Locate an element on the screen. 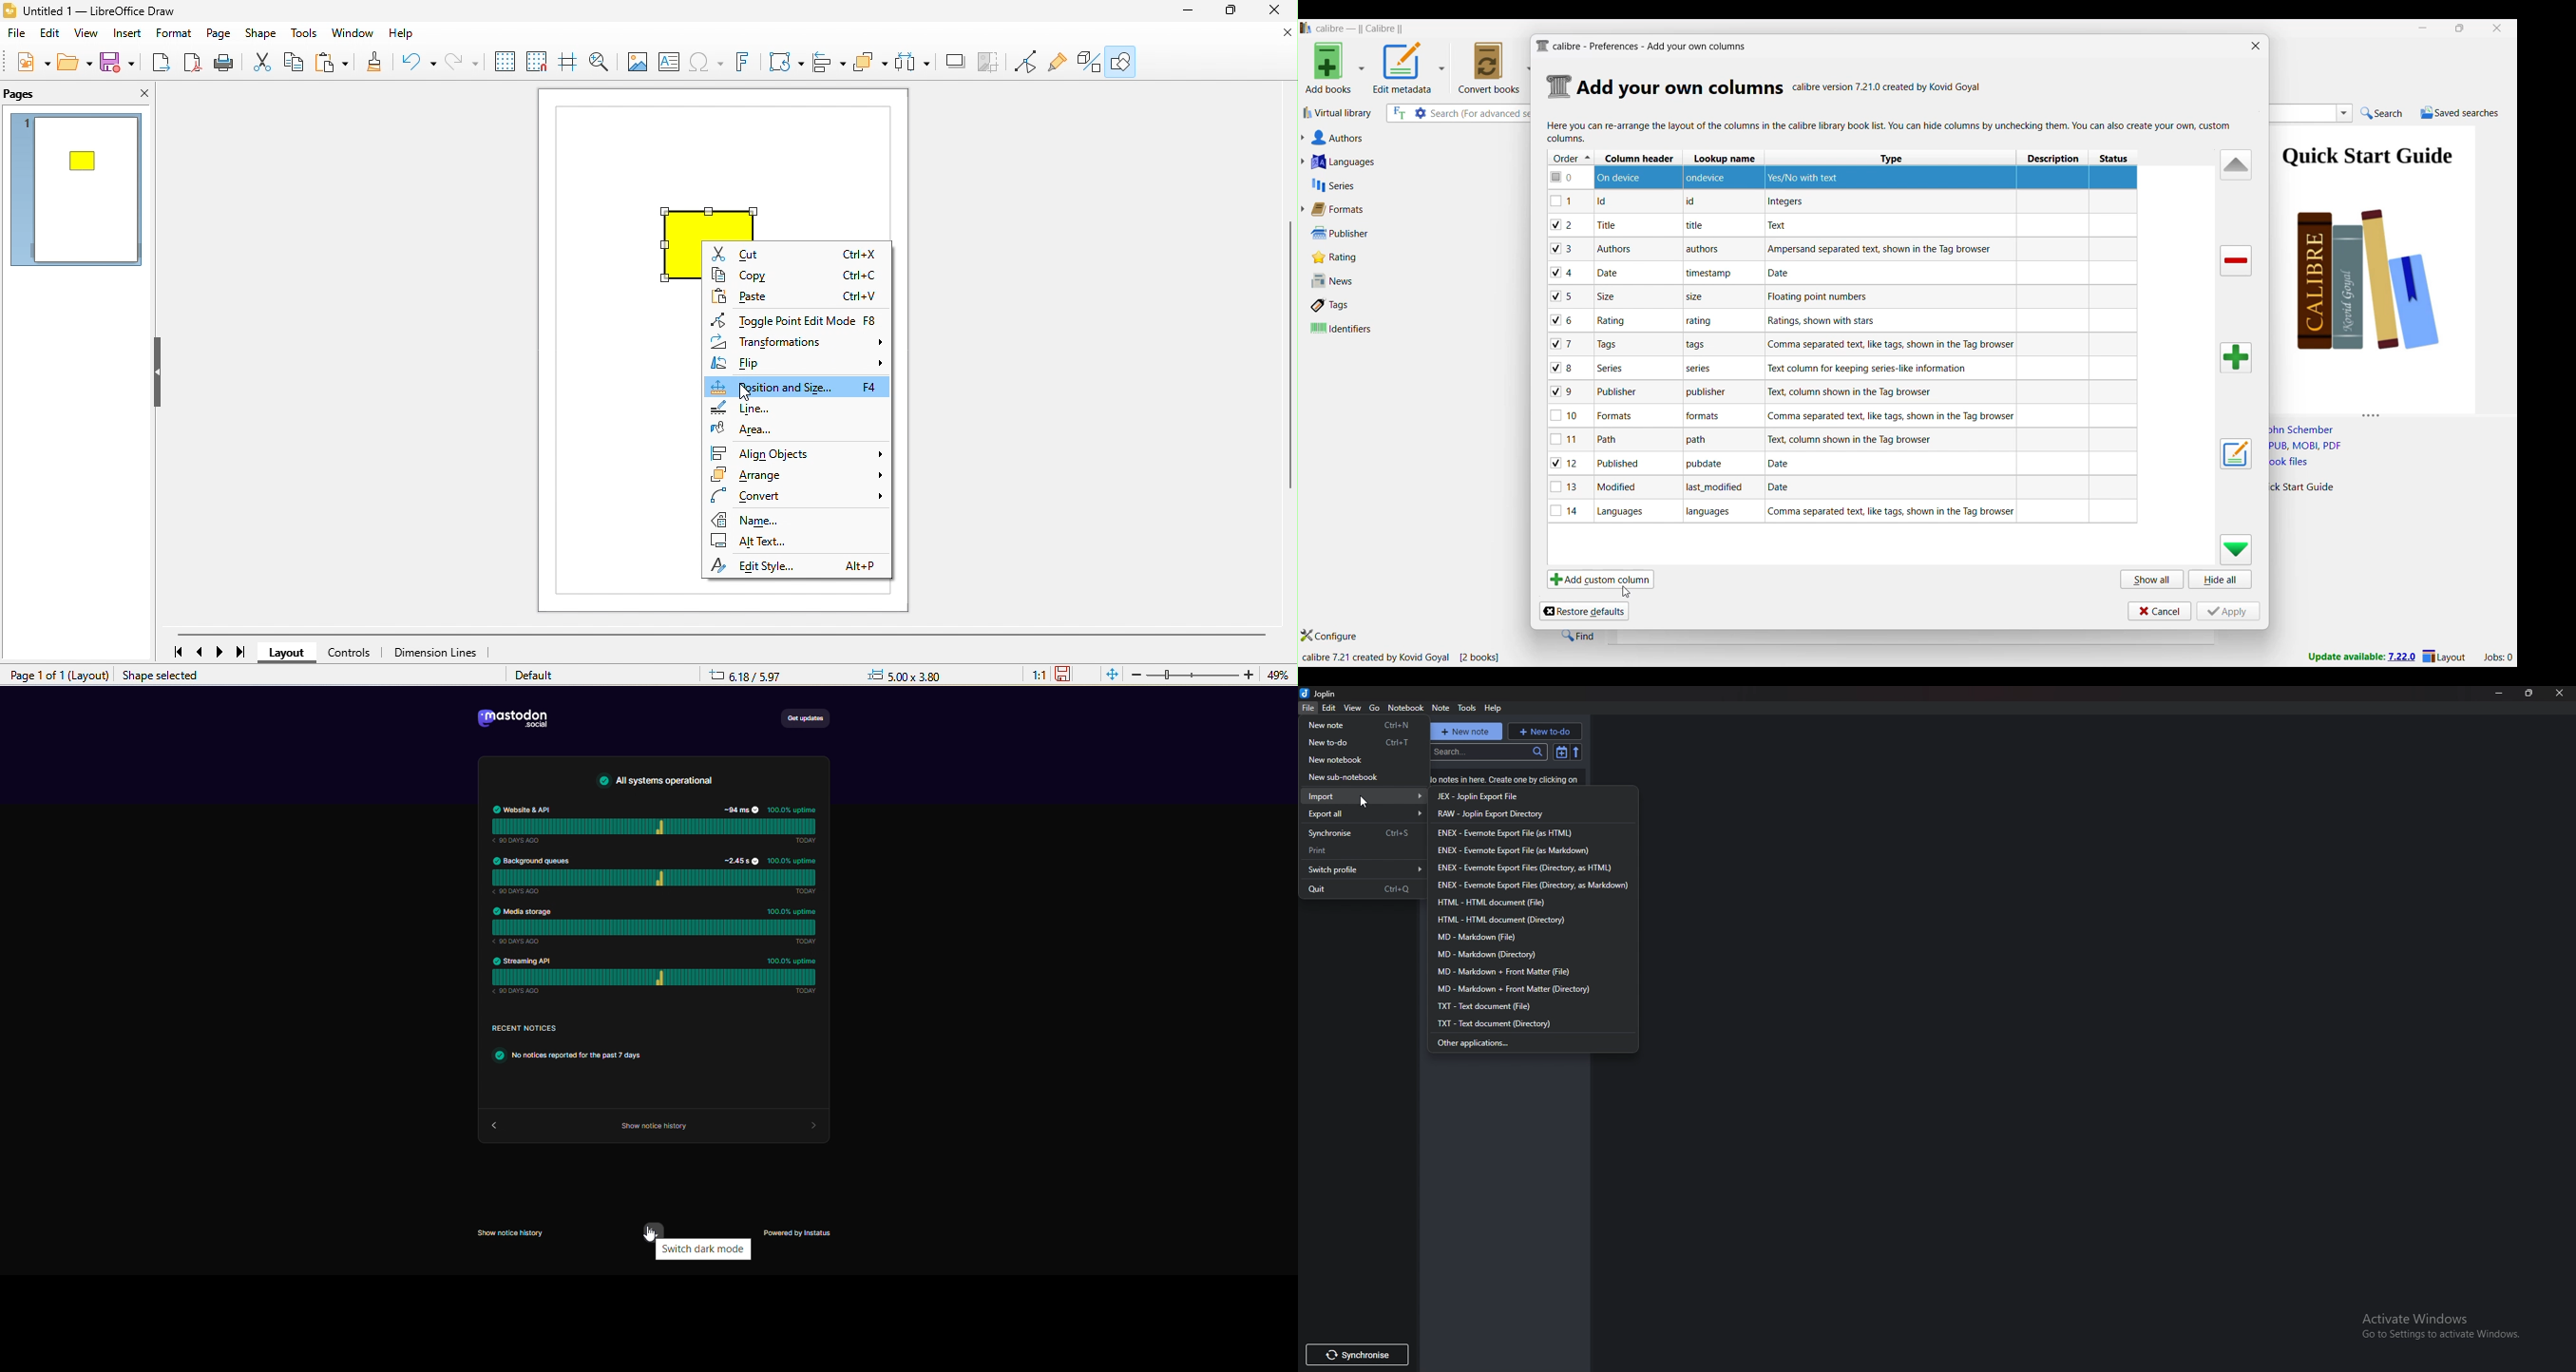  untitled 1- libre office draw is located at coordinates (114, 10).